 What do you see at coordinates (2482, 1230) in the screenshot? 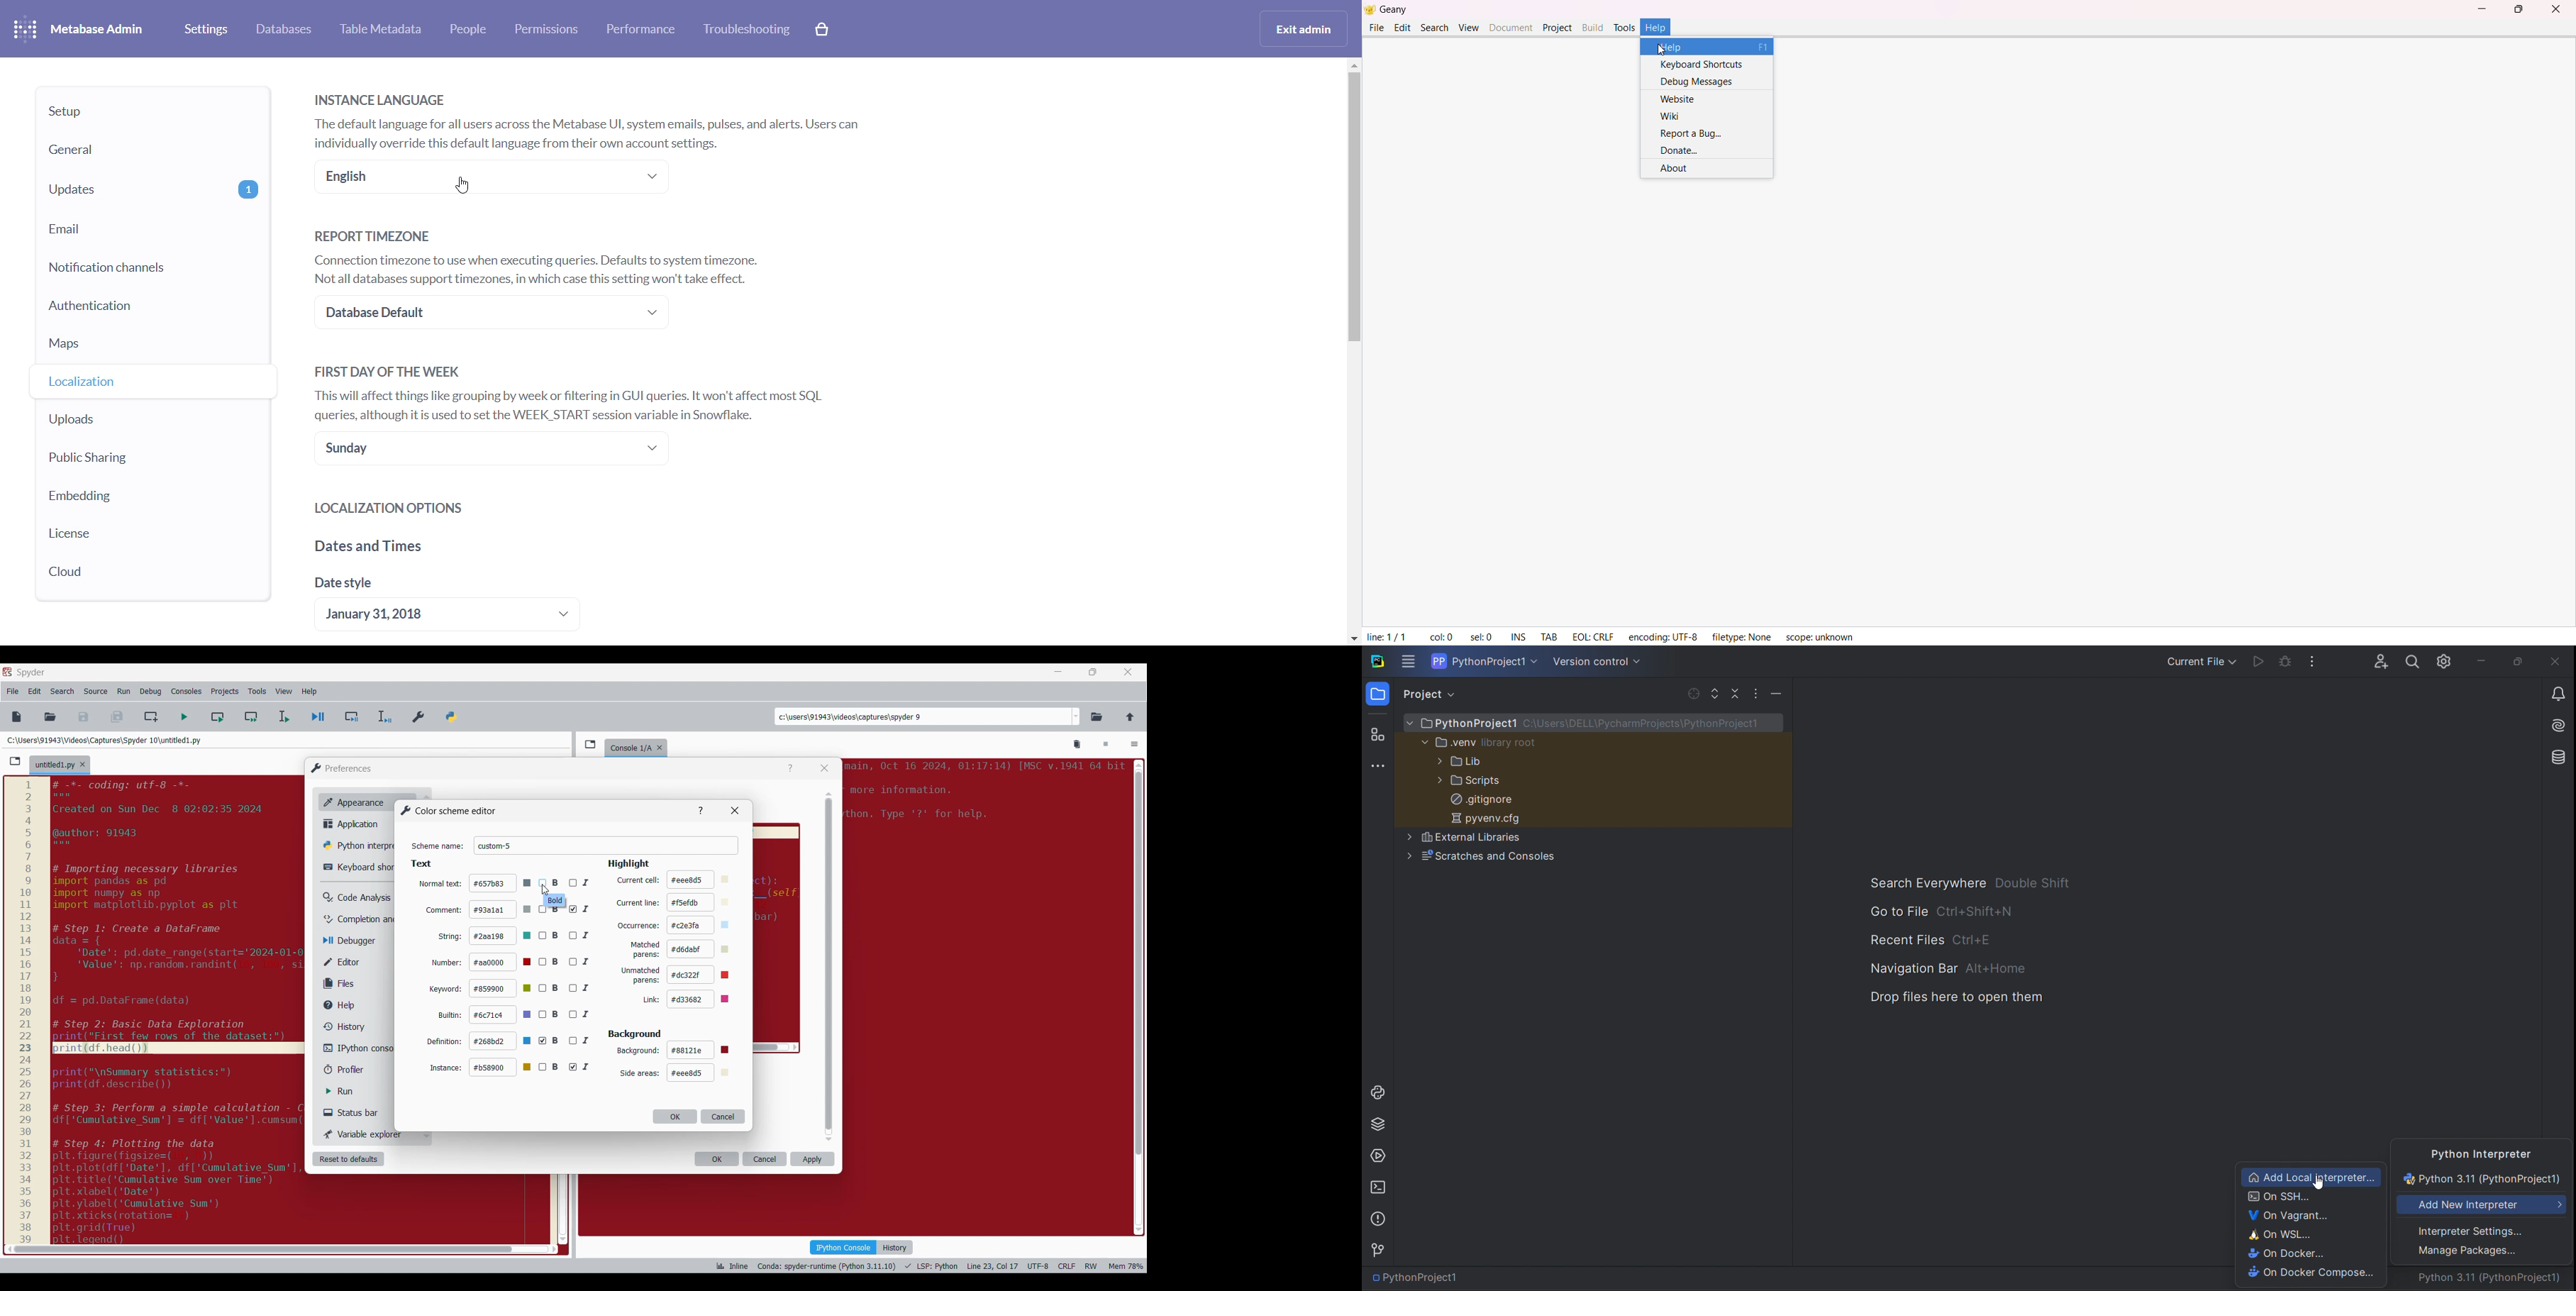
I see `settings` at bounding box center [2482, 1230].